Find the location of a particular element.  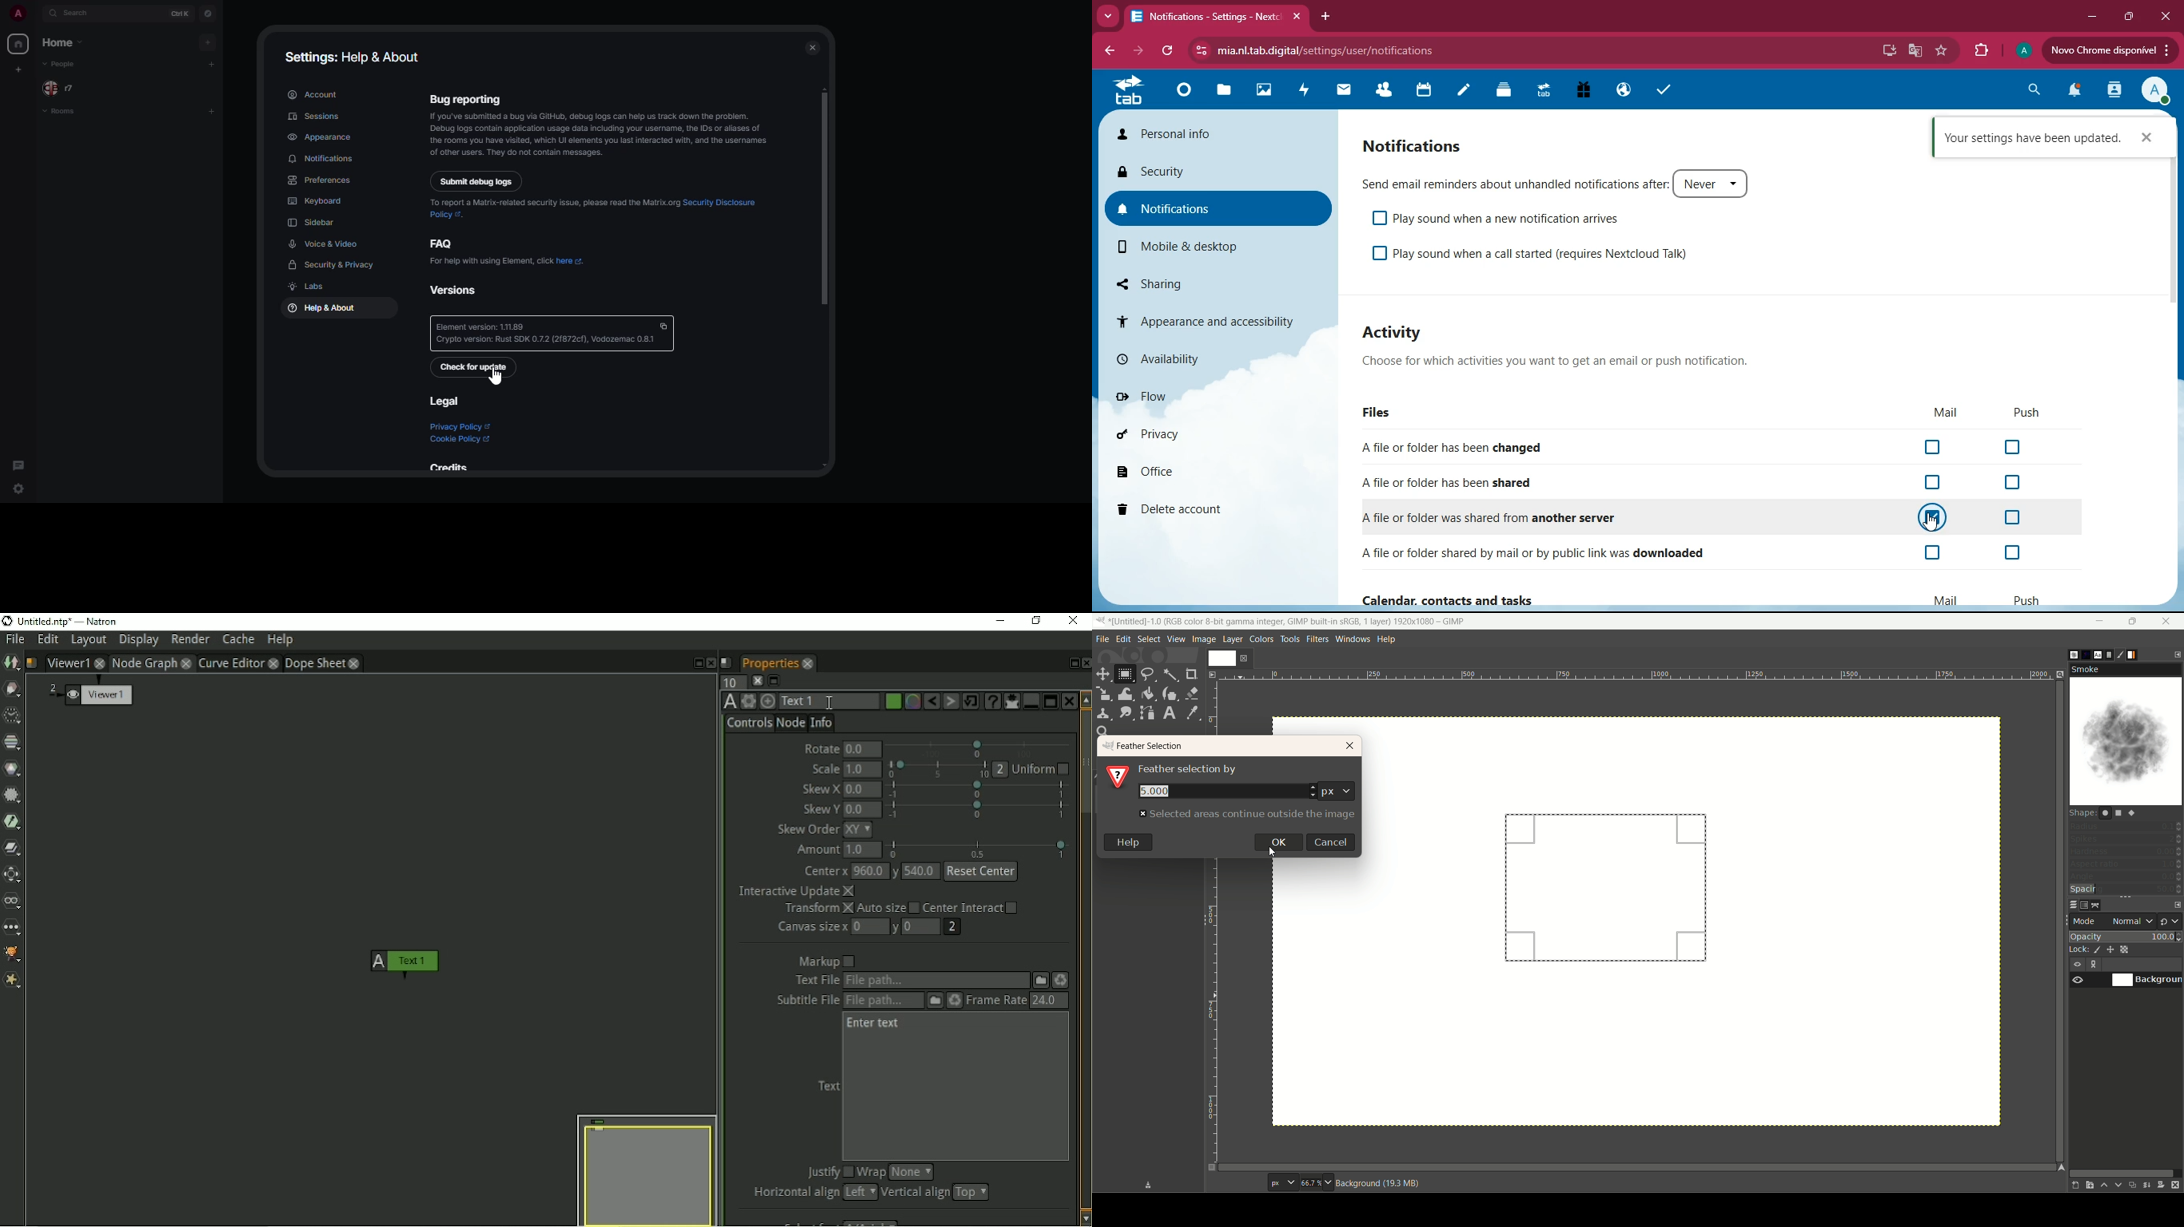

number is located at coordinates (1226, 790).